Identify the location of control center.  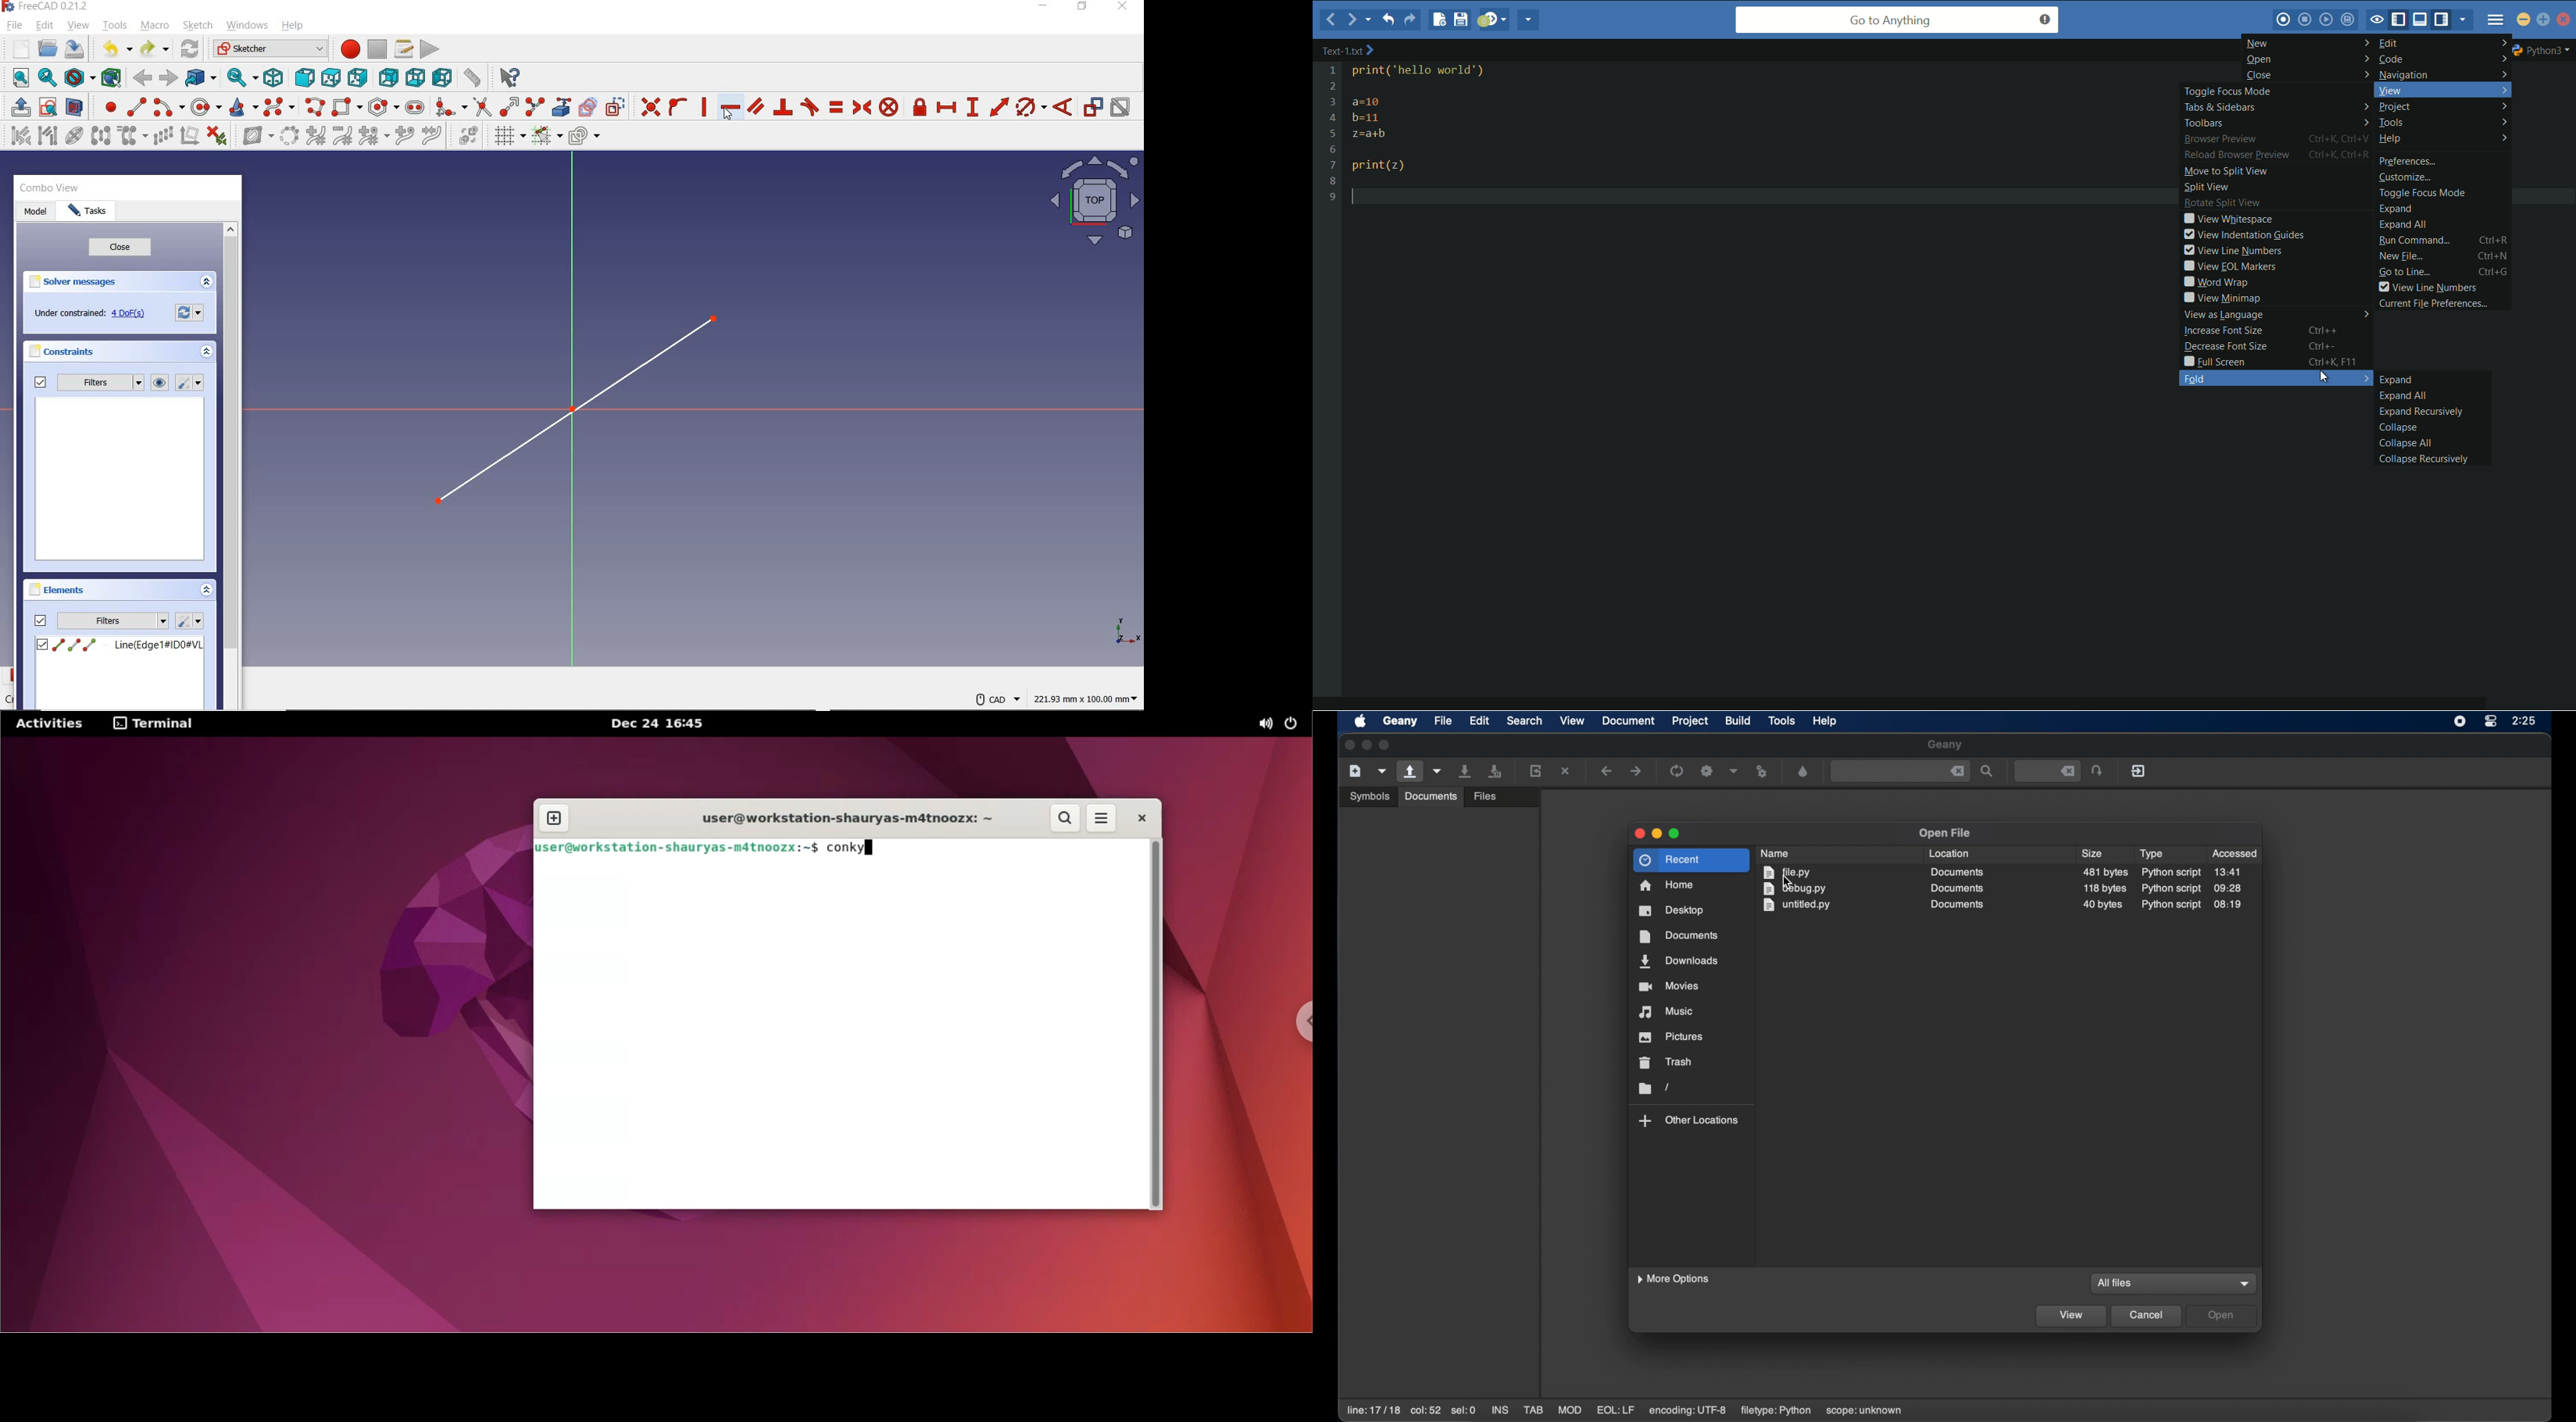
(2491, 721).